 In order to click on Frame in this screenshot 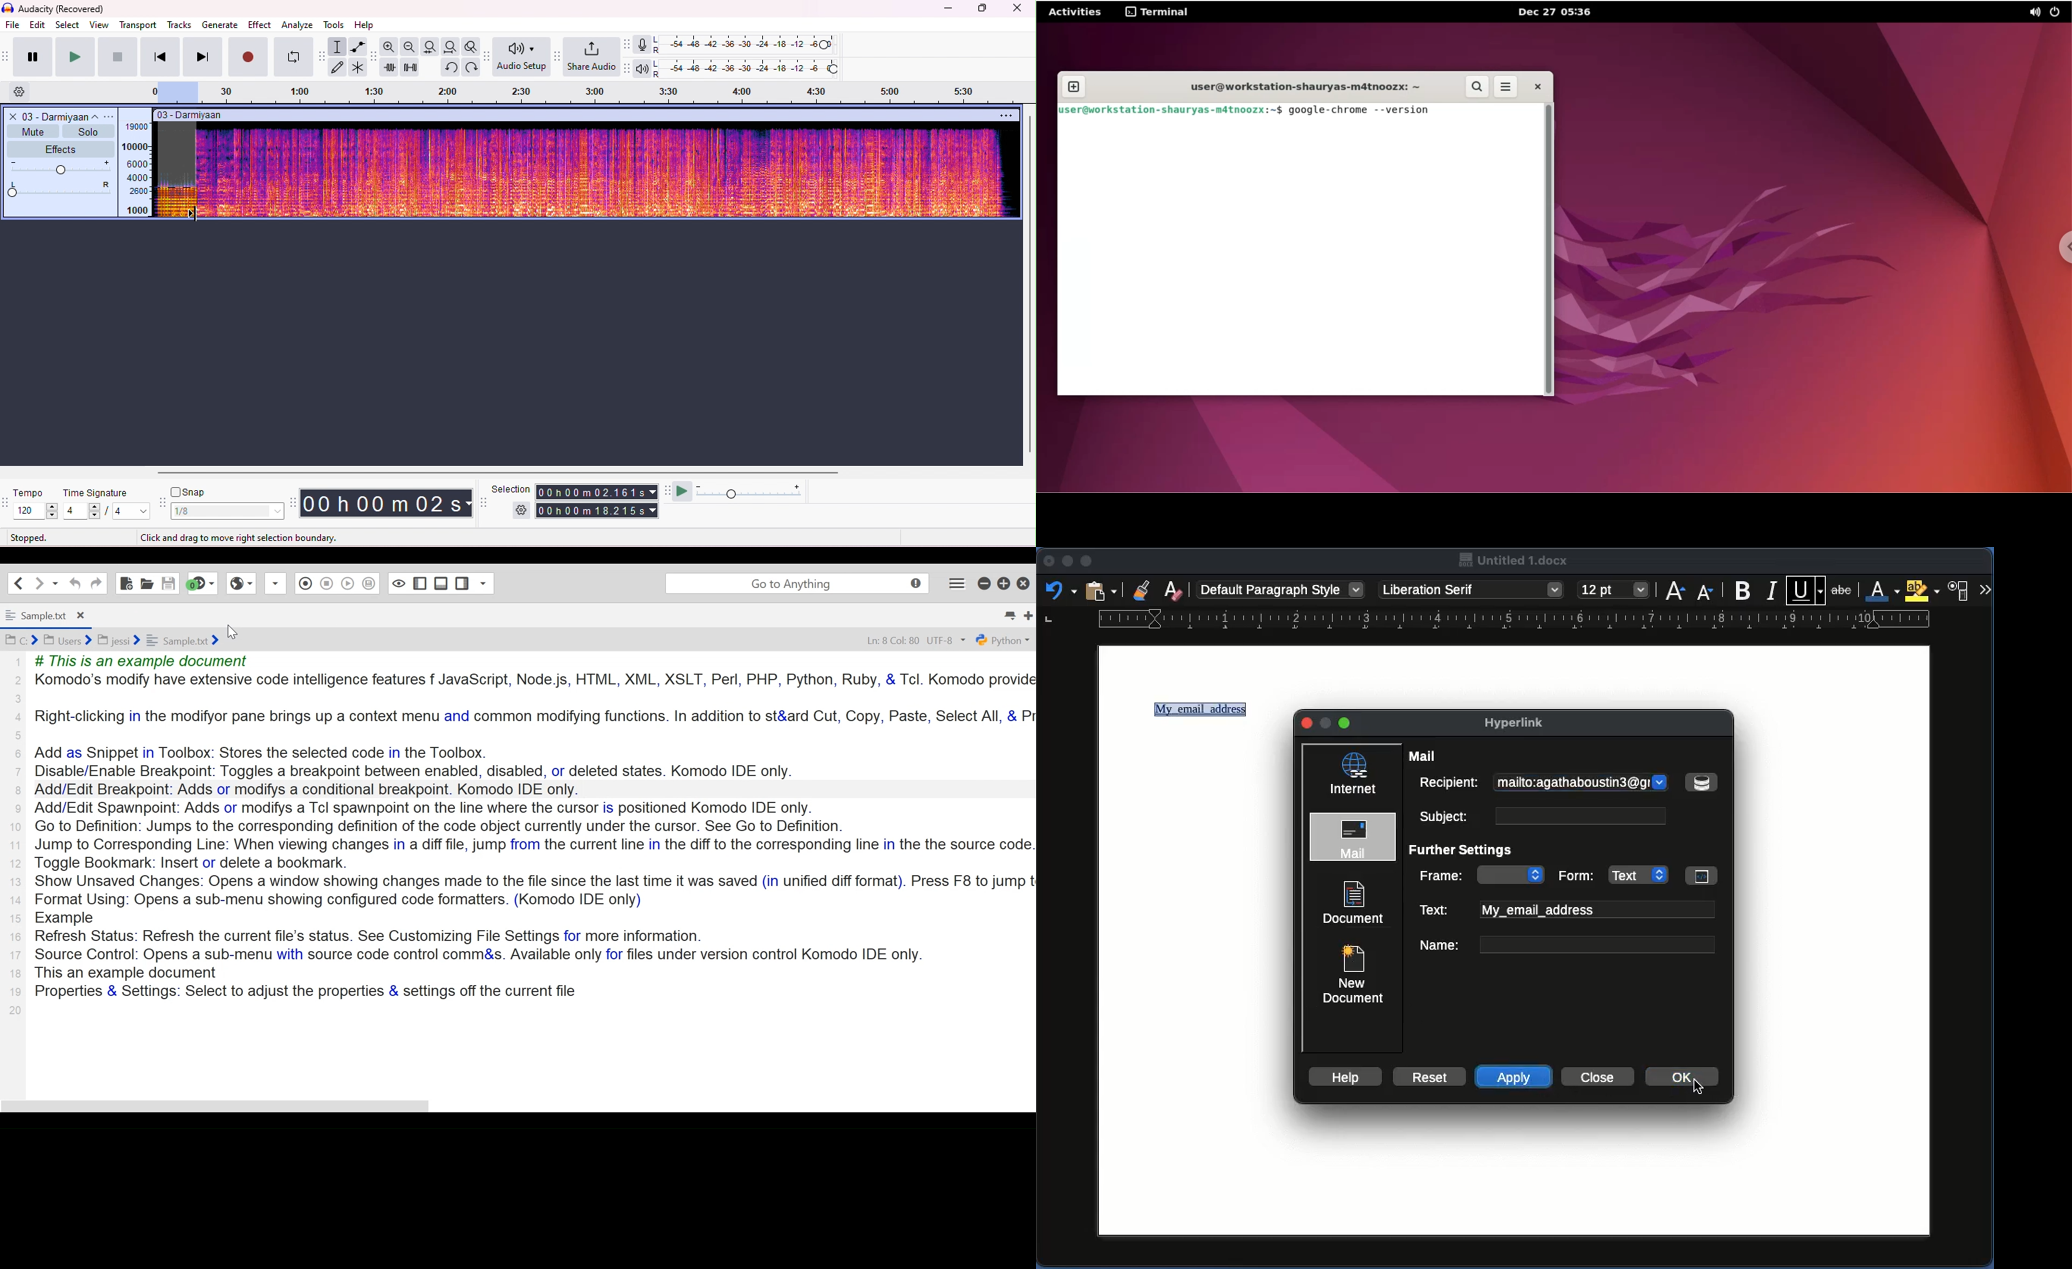, I will do `click(1482, 875)`.